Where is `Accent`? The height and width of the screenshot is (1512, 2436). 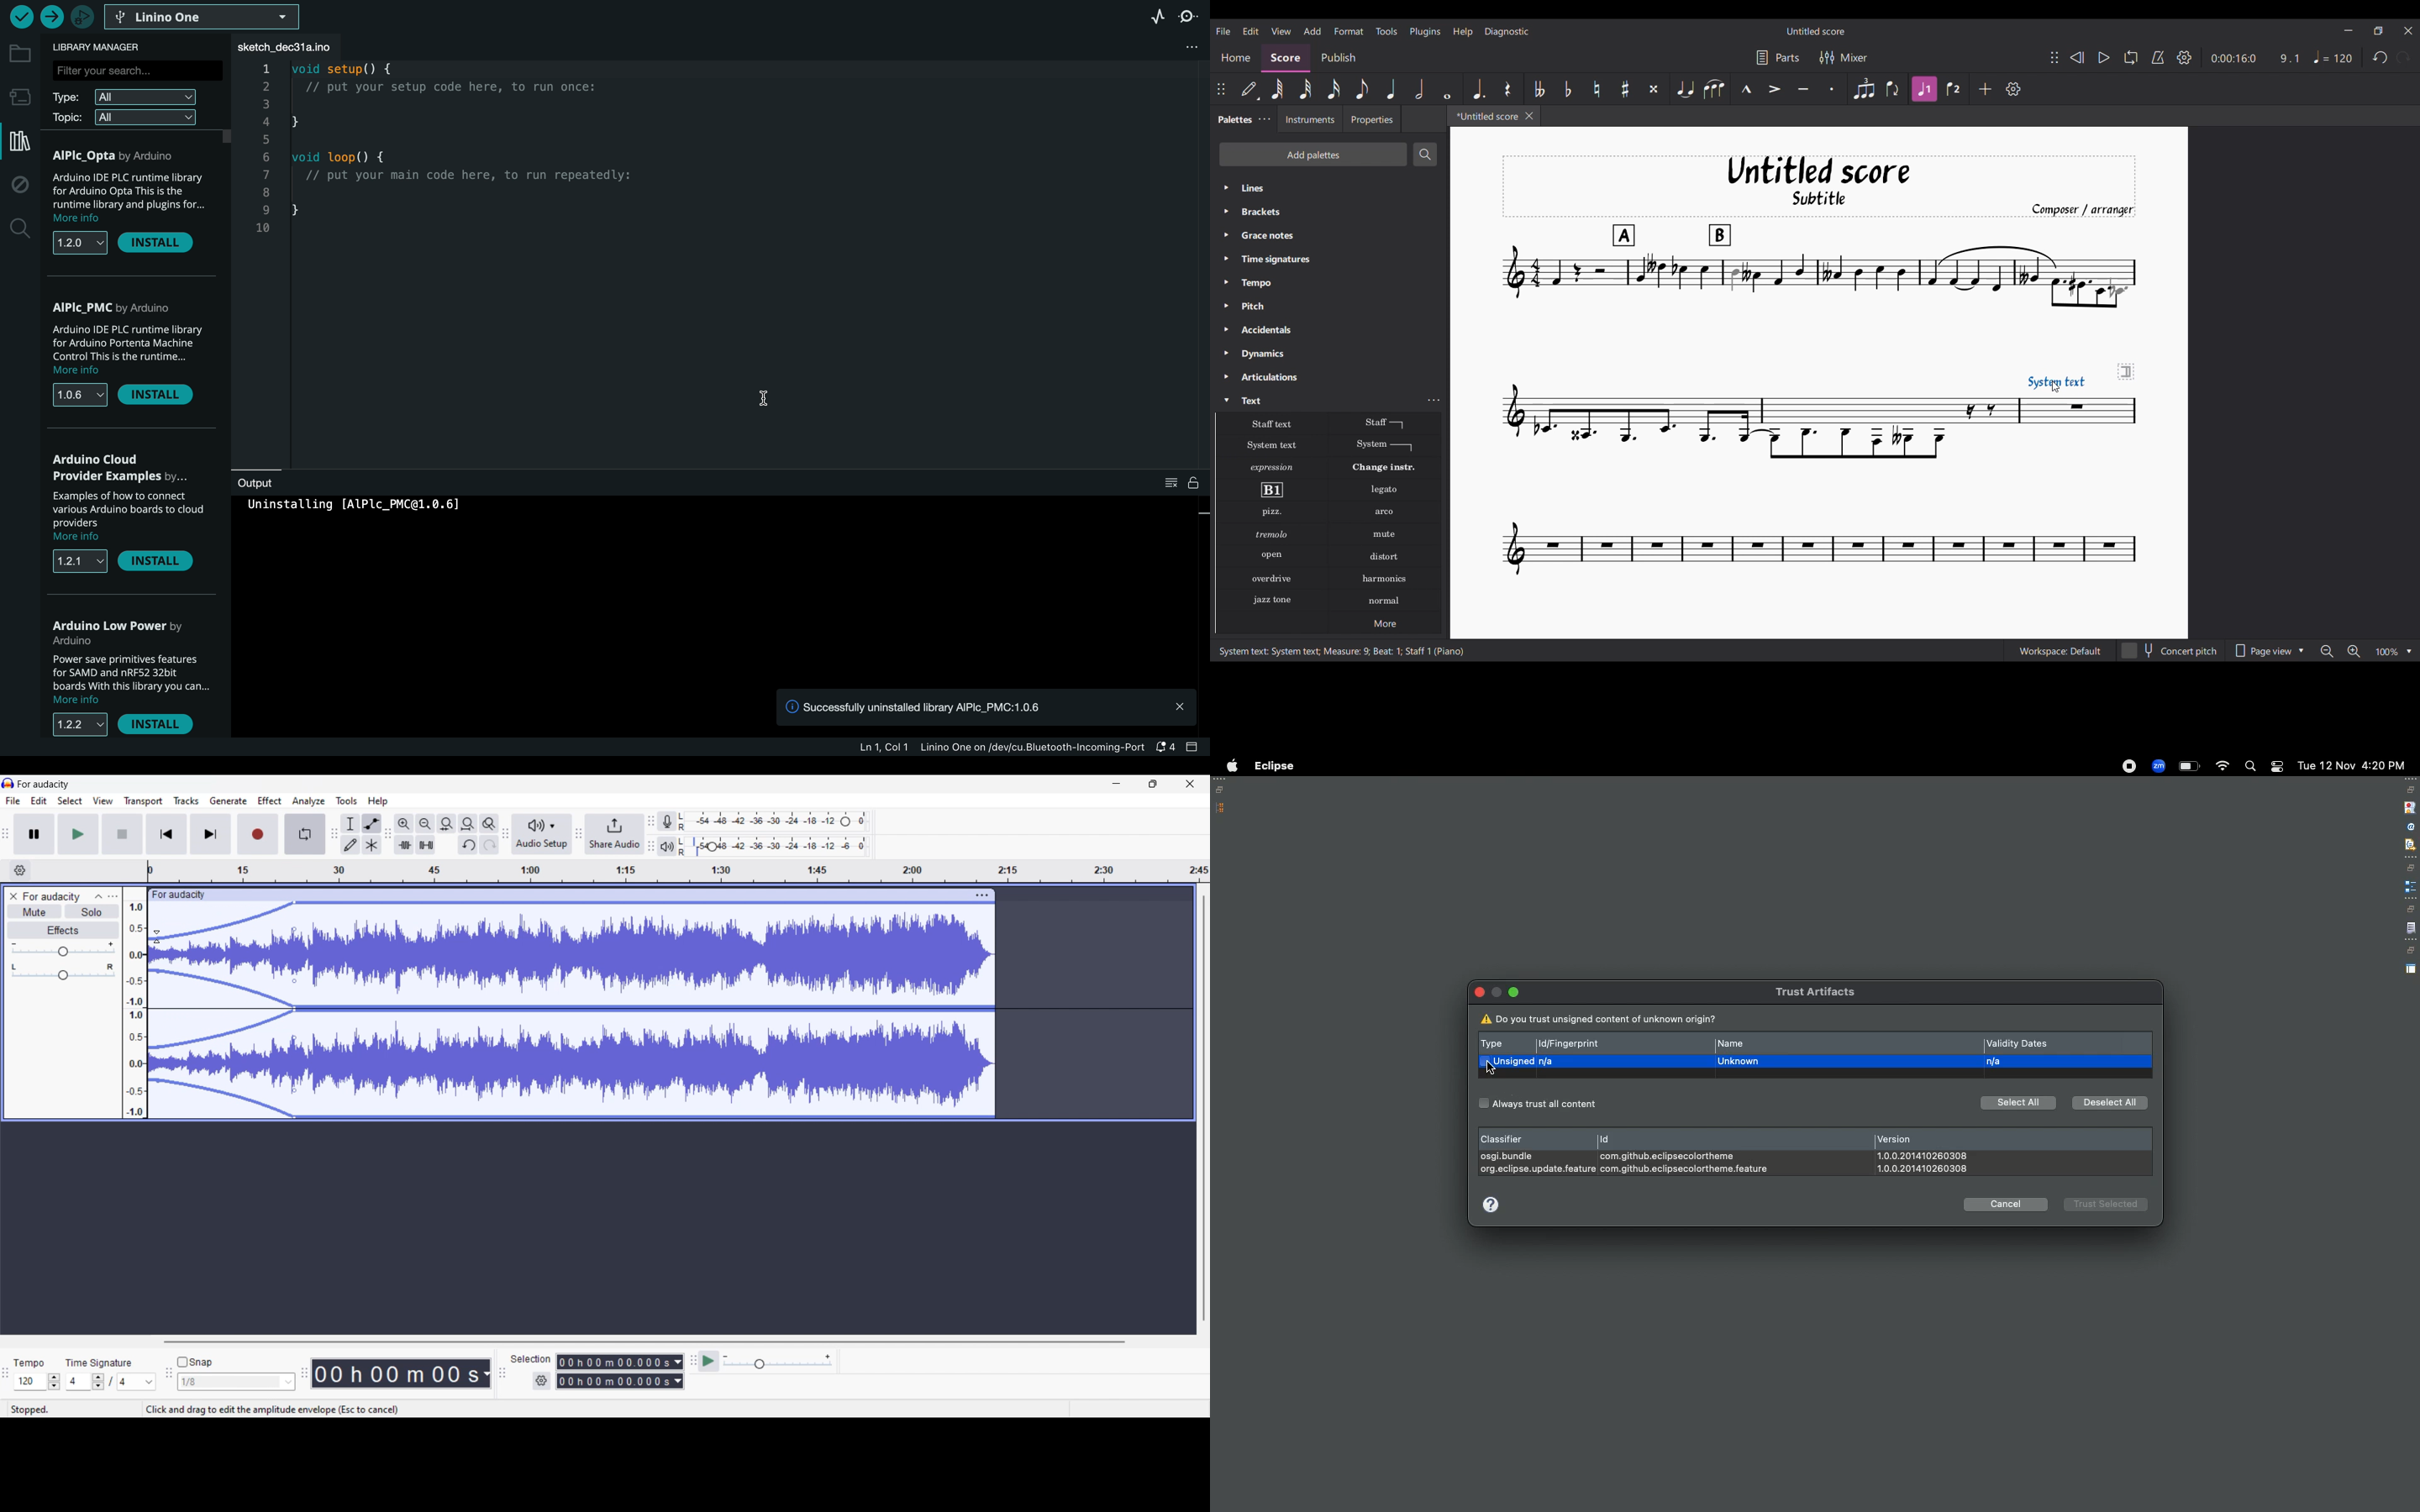 Accent is located at coordinates (1775, 89).